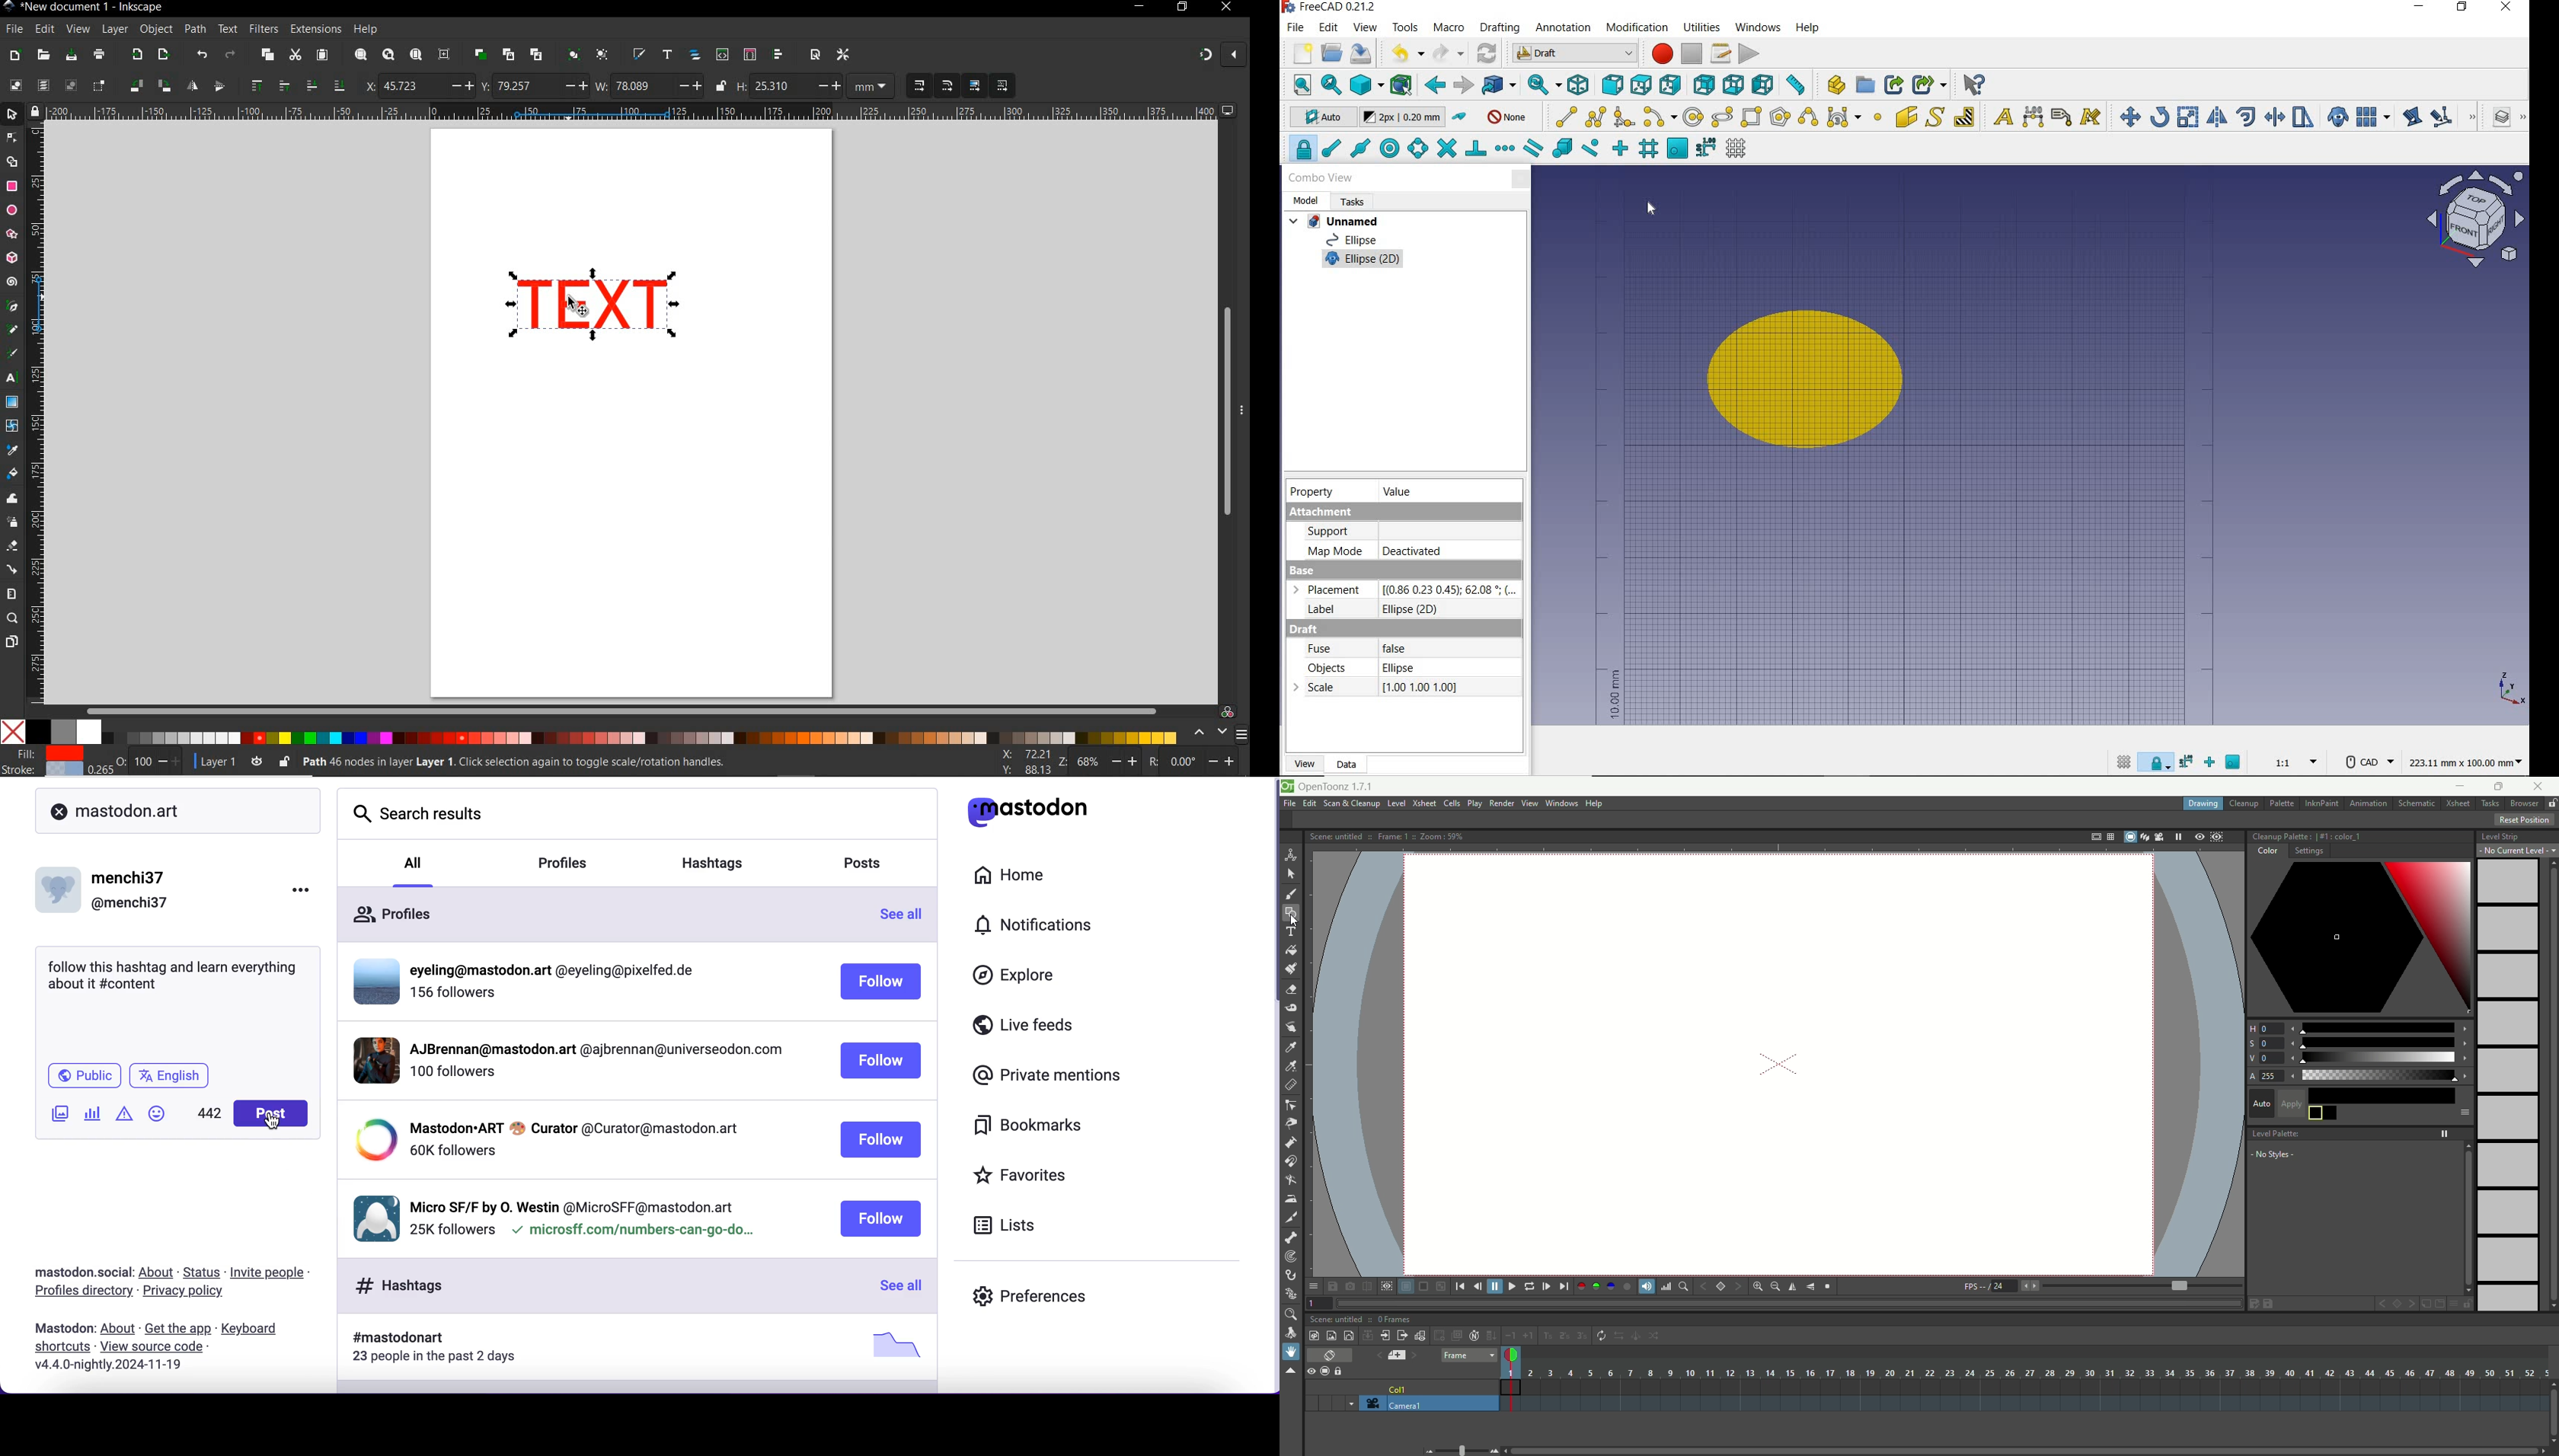 Image resolution: width=2576 pixels, height=1456 pixels. What do you see at coordinates (1521, 179) in the screenshot?
I see `close` at bounding box center [1521, 179].